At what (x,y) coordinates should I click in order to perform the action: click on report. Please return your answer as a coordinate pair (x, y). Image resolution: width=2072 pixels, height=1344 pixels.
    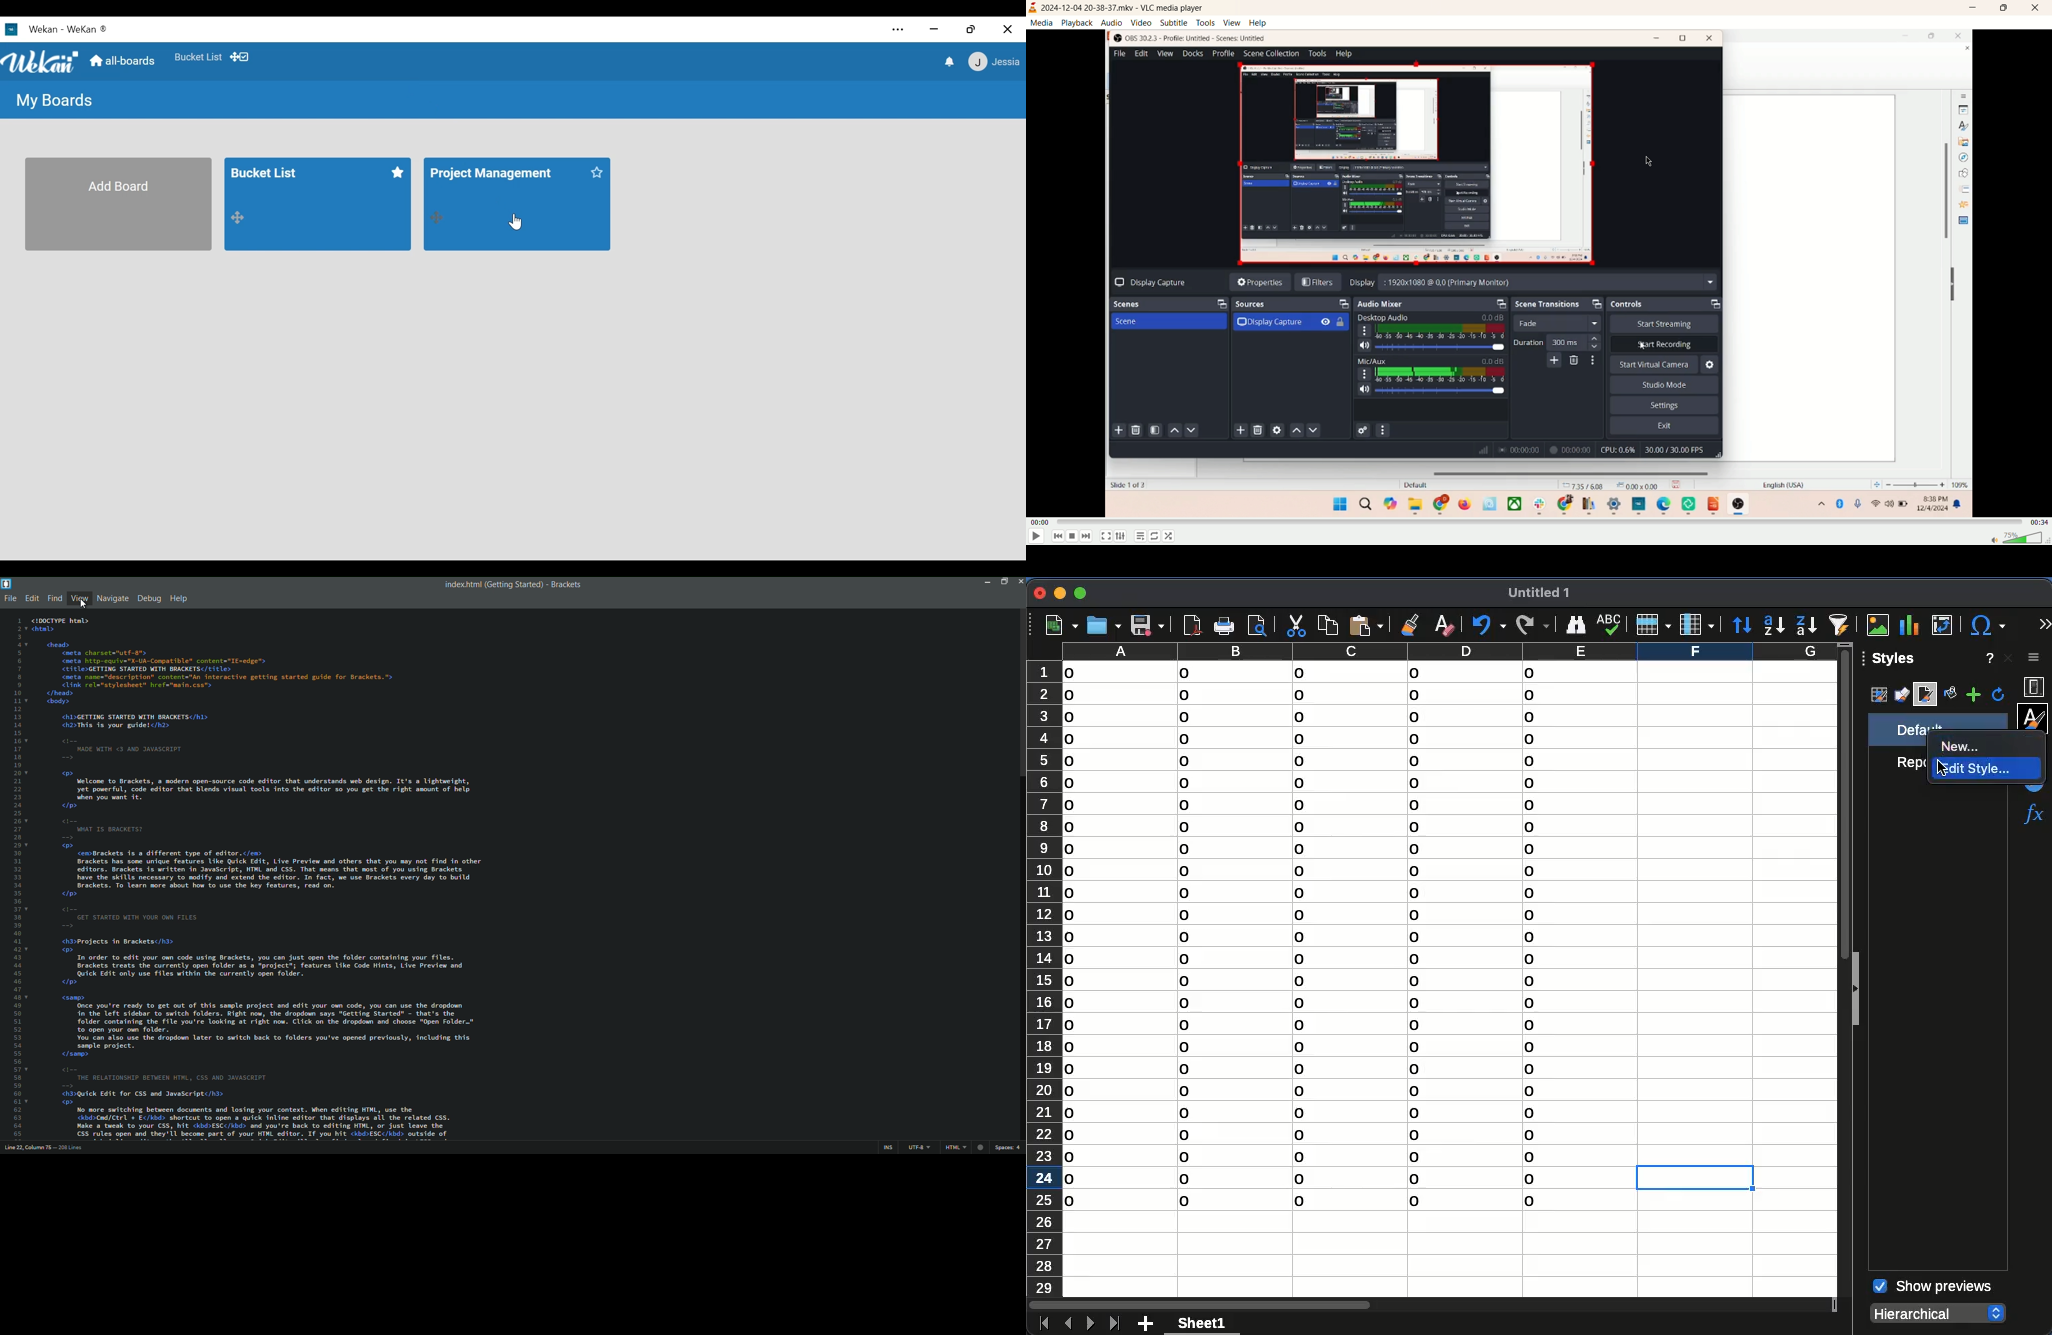
    Looking at the image, I should click on (1910, 762).